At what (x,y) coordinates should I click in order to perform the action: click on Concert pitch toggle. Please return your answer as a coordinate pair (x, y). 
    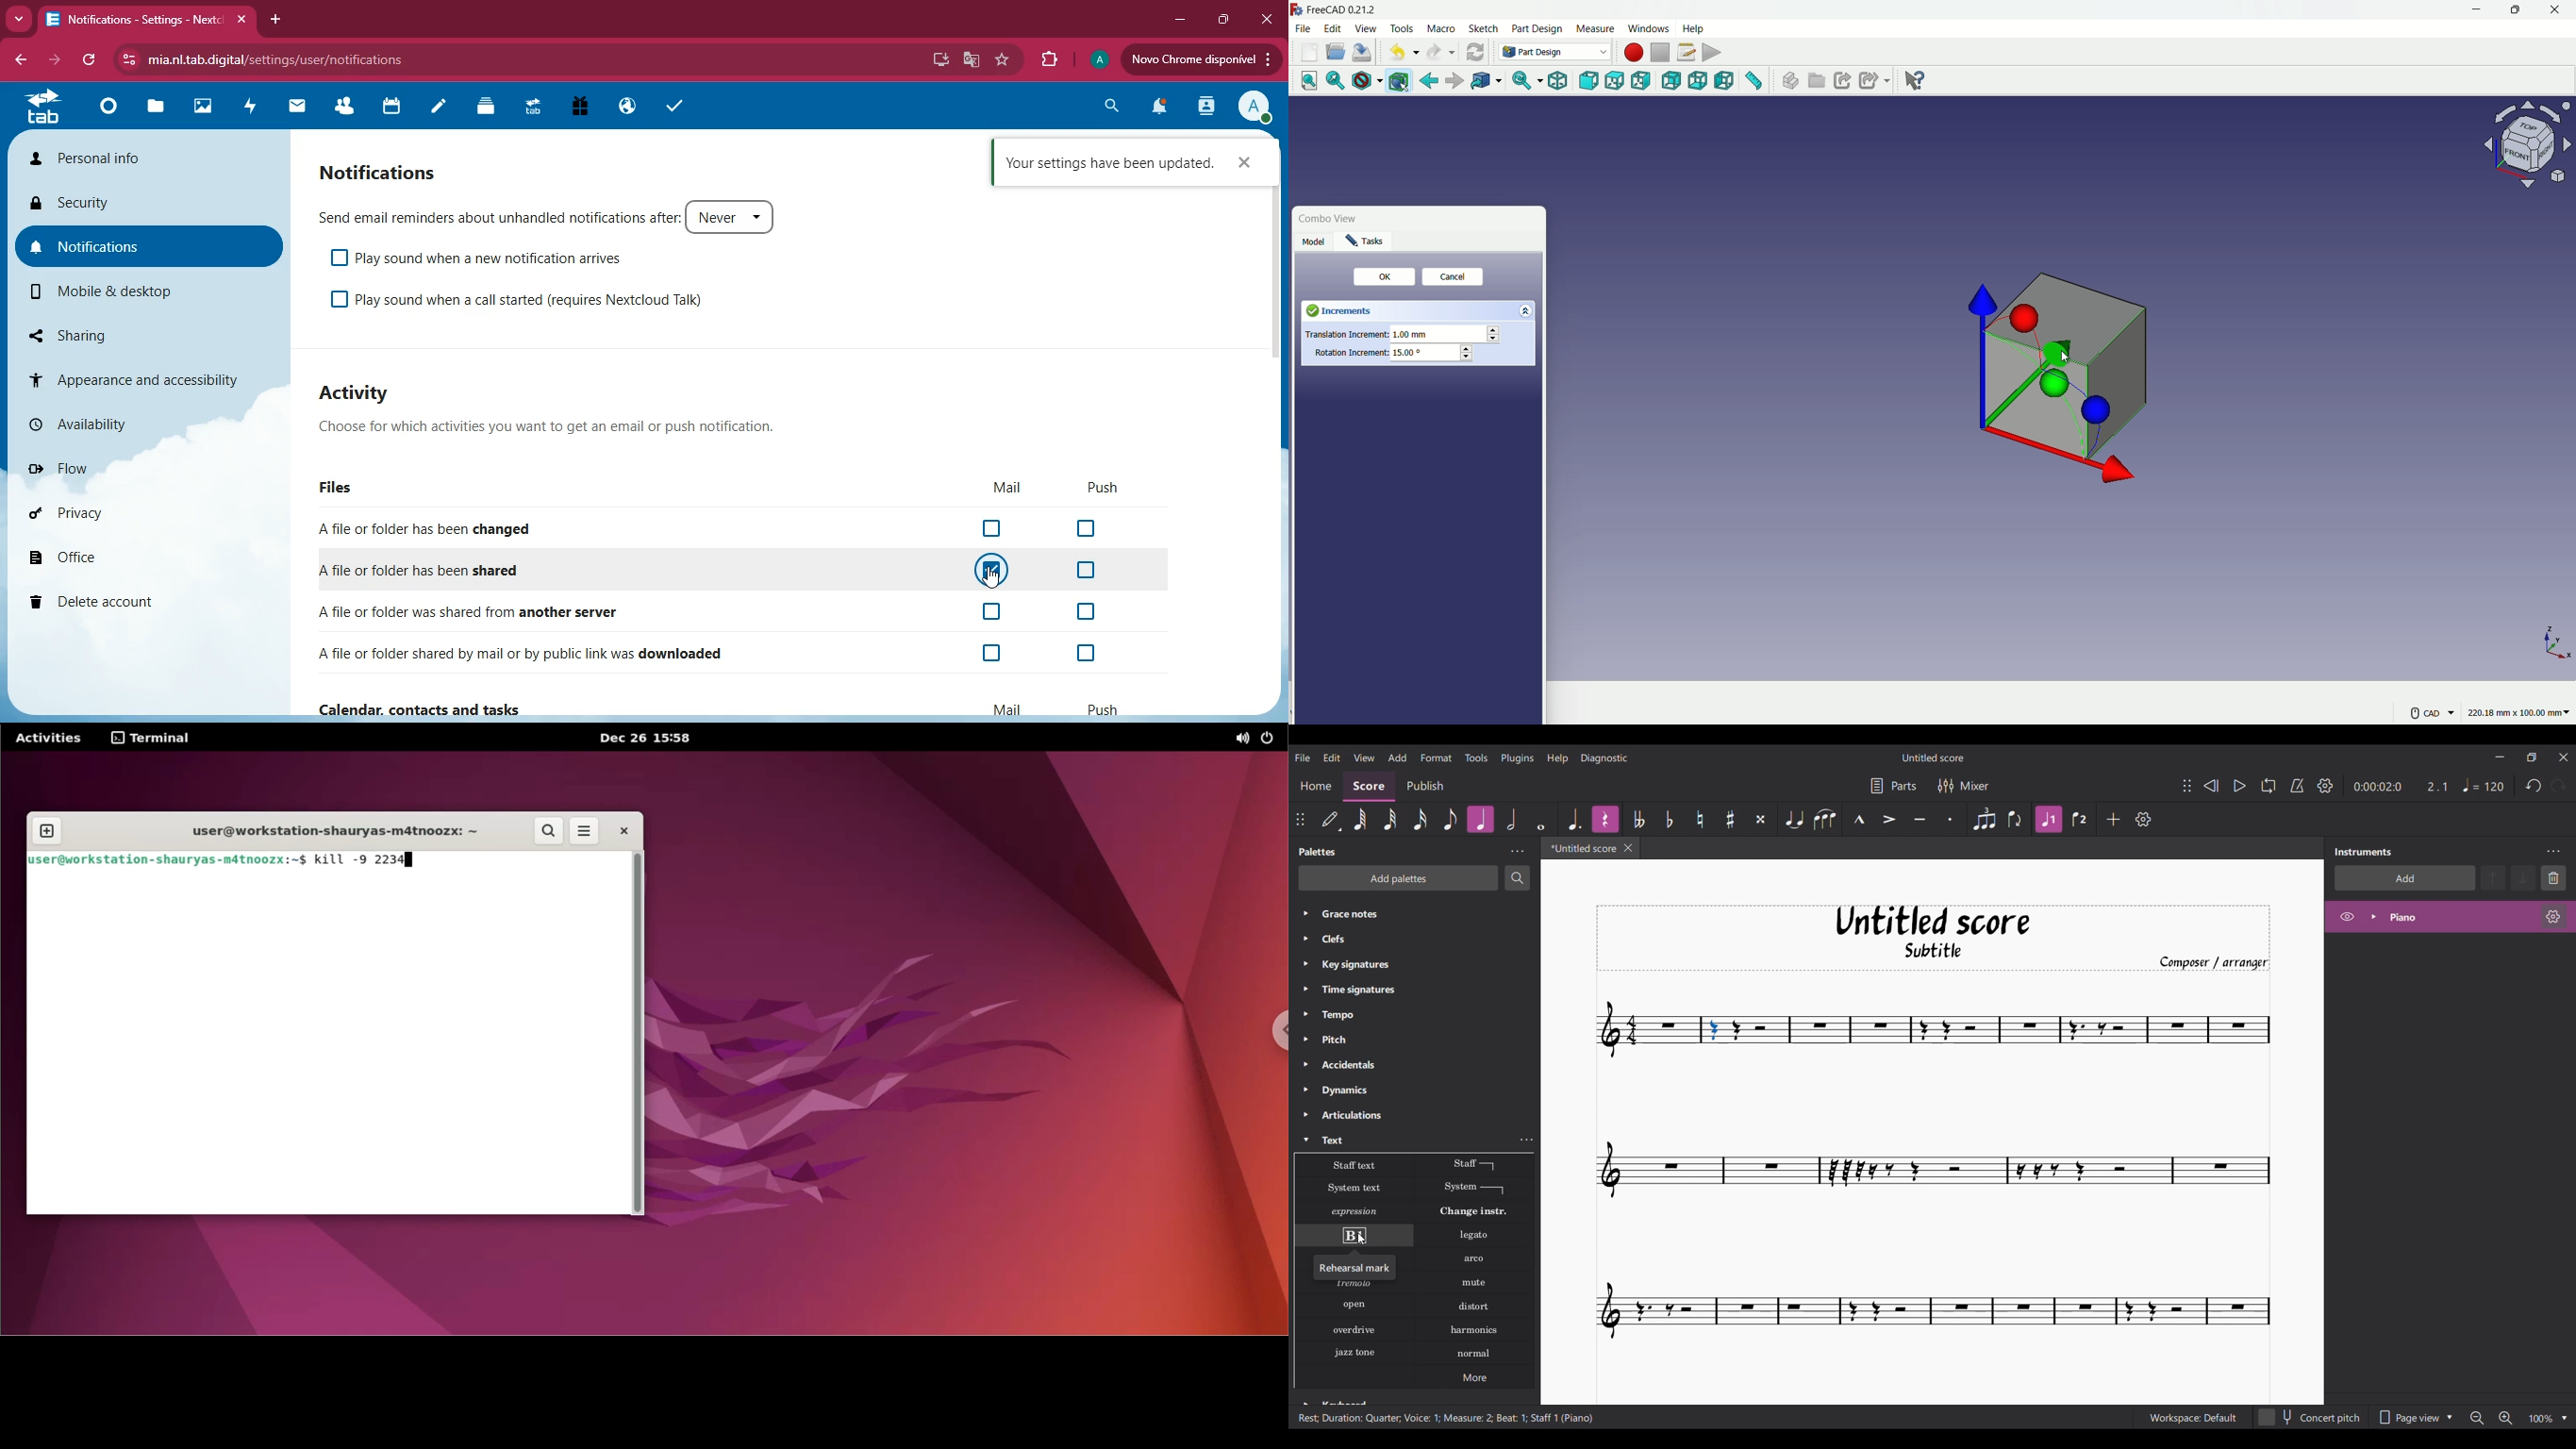
    Looking at the image, I should click on (2310, 1417).